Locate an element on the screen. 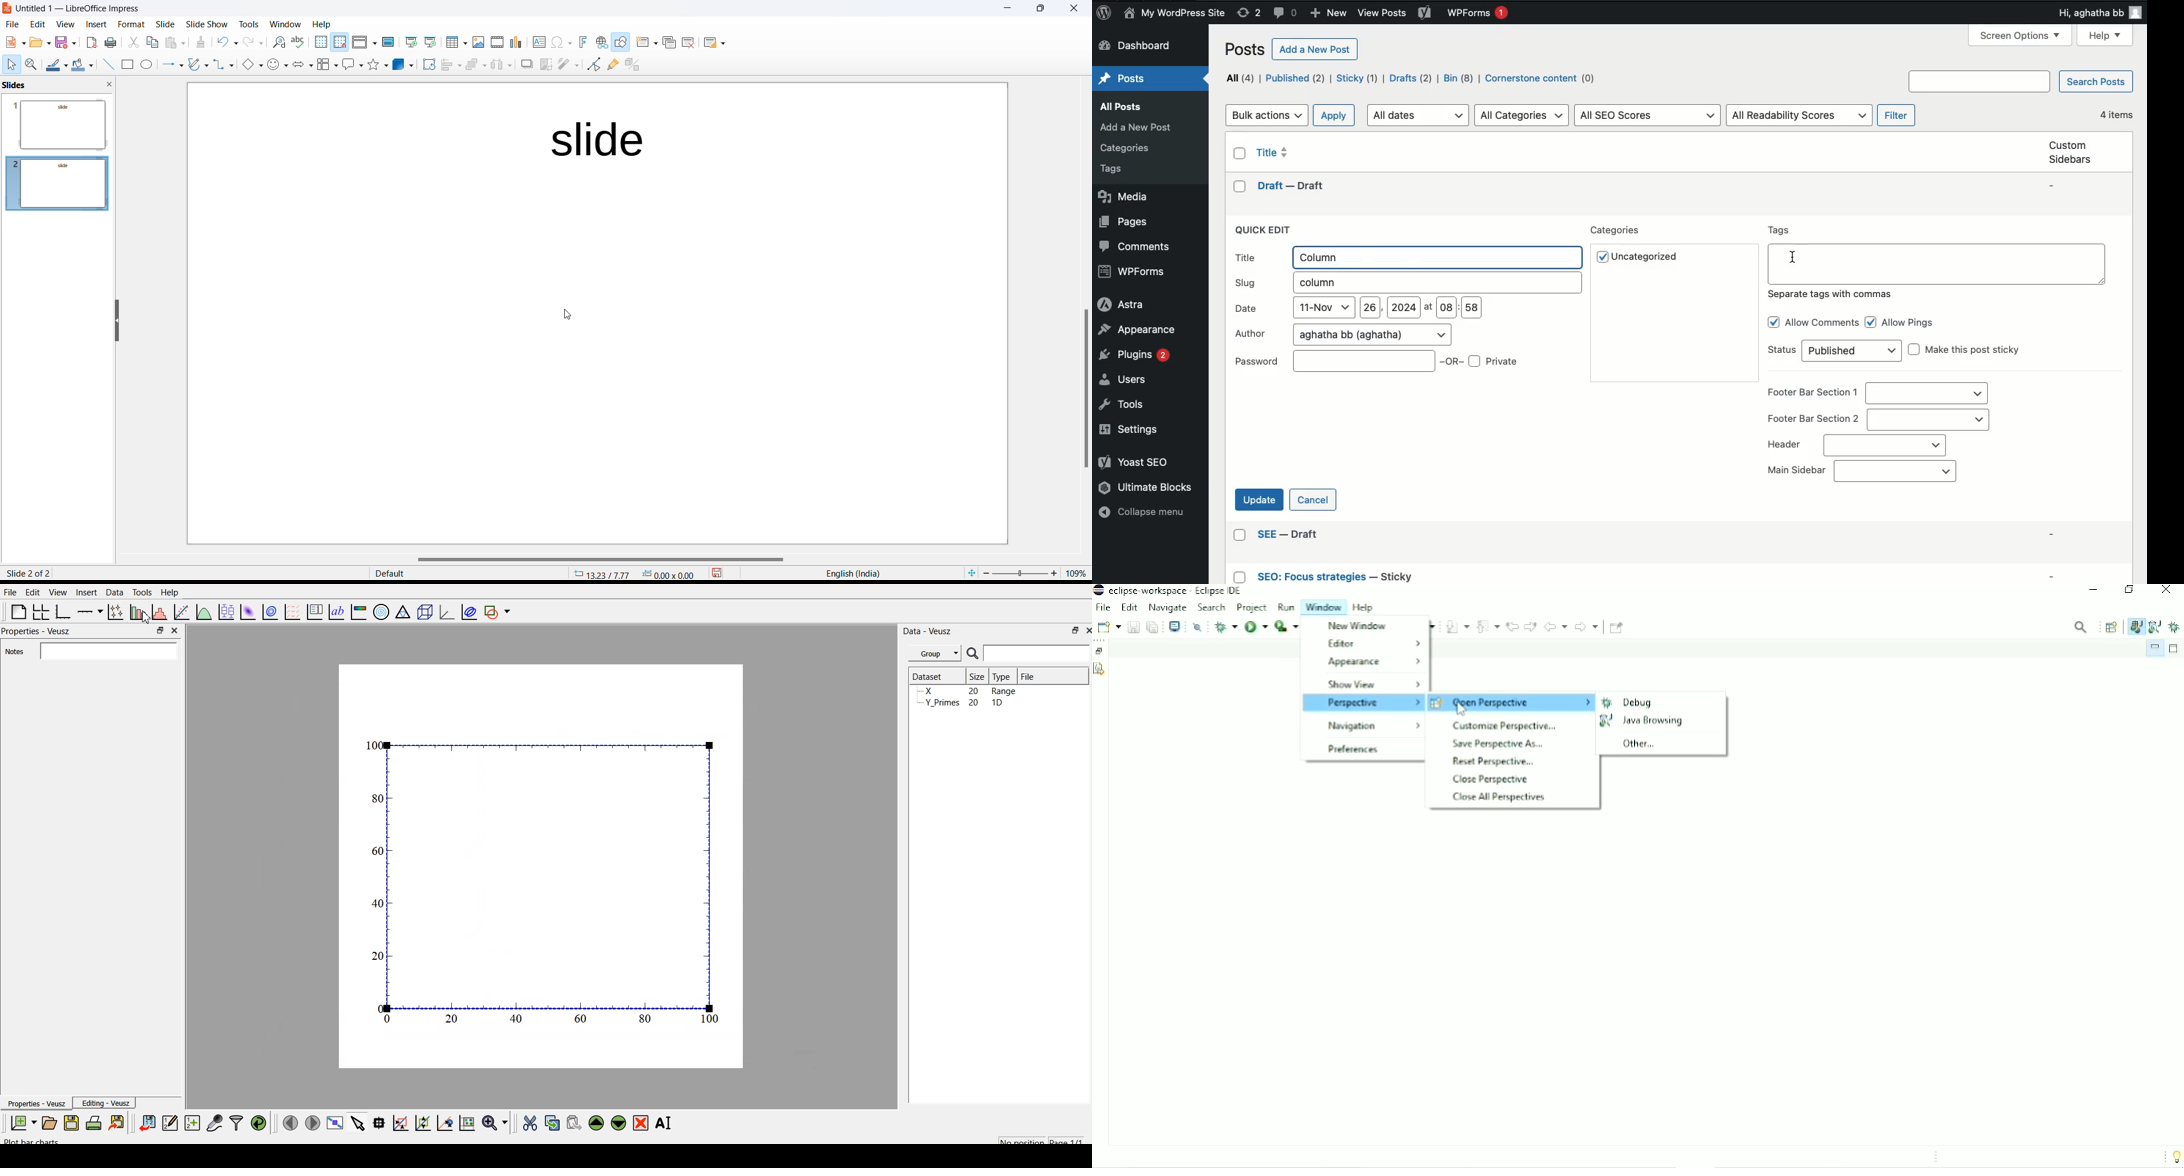 This screenshot has width=2184, height=1176. Insert text is located at coordinates (535, 42).